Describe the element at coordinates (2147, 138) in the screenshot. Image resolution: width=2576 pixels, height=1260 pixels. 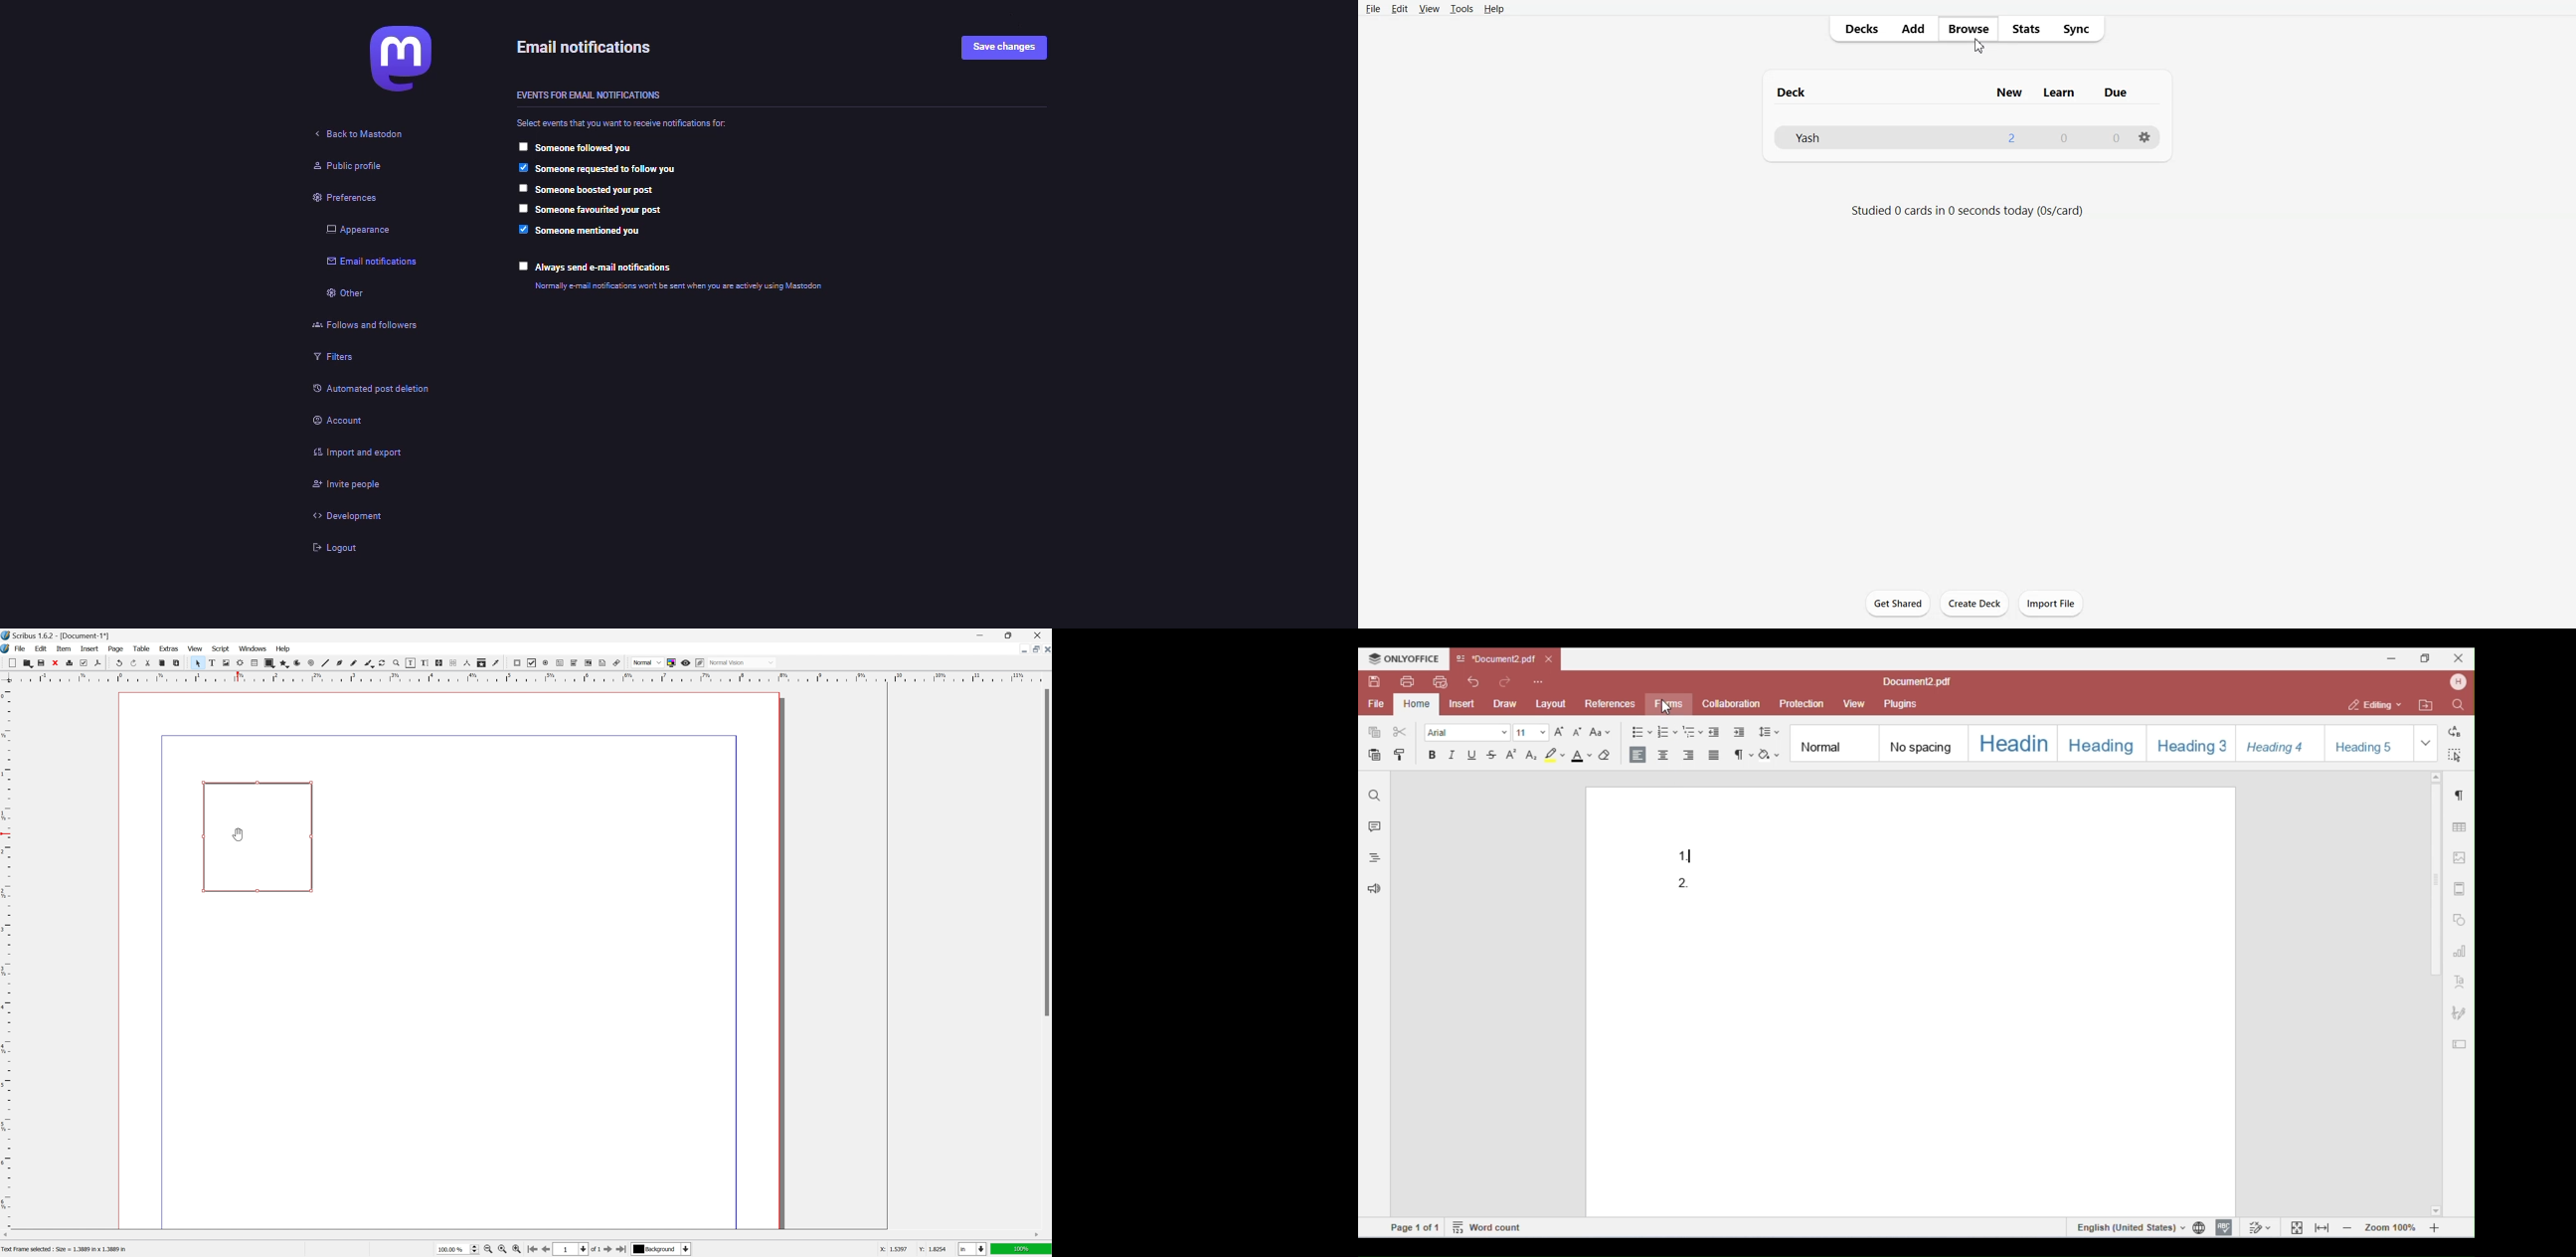
I see `Settings` at that location.